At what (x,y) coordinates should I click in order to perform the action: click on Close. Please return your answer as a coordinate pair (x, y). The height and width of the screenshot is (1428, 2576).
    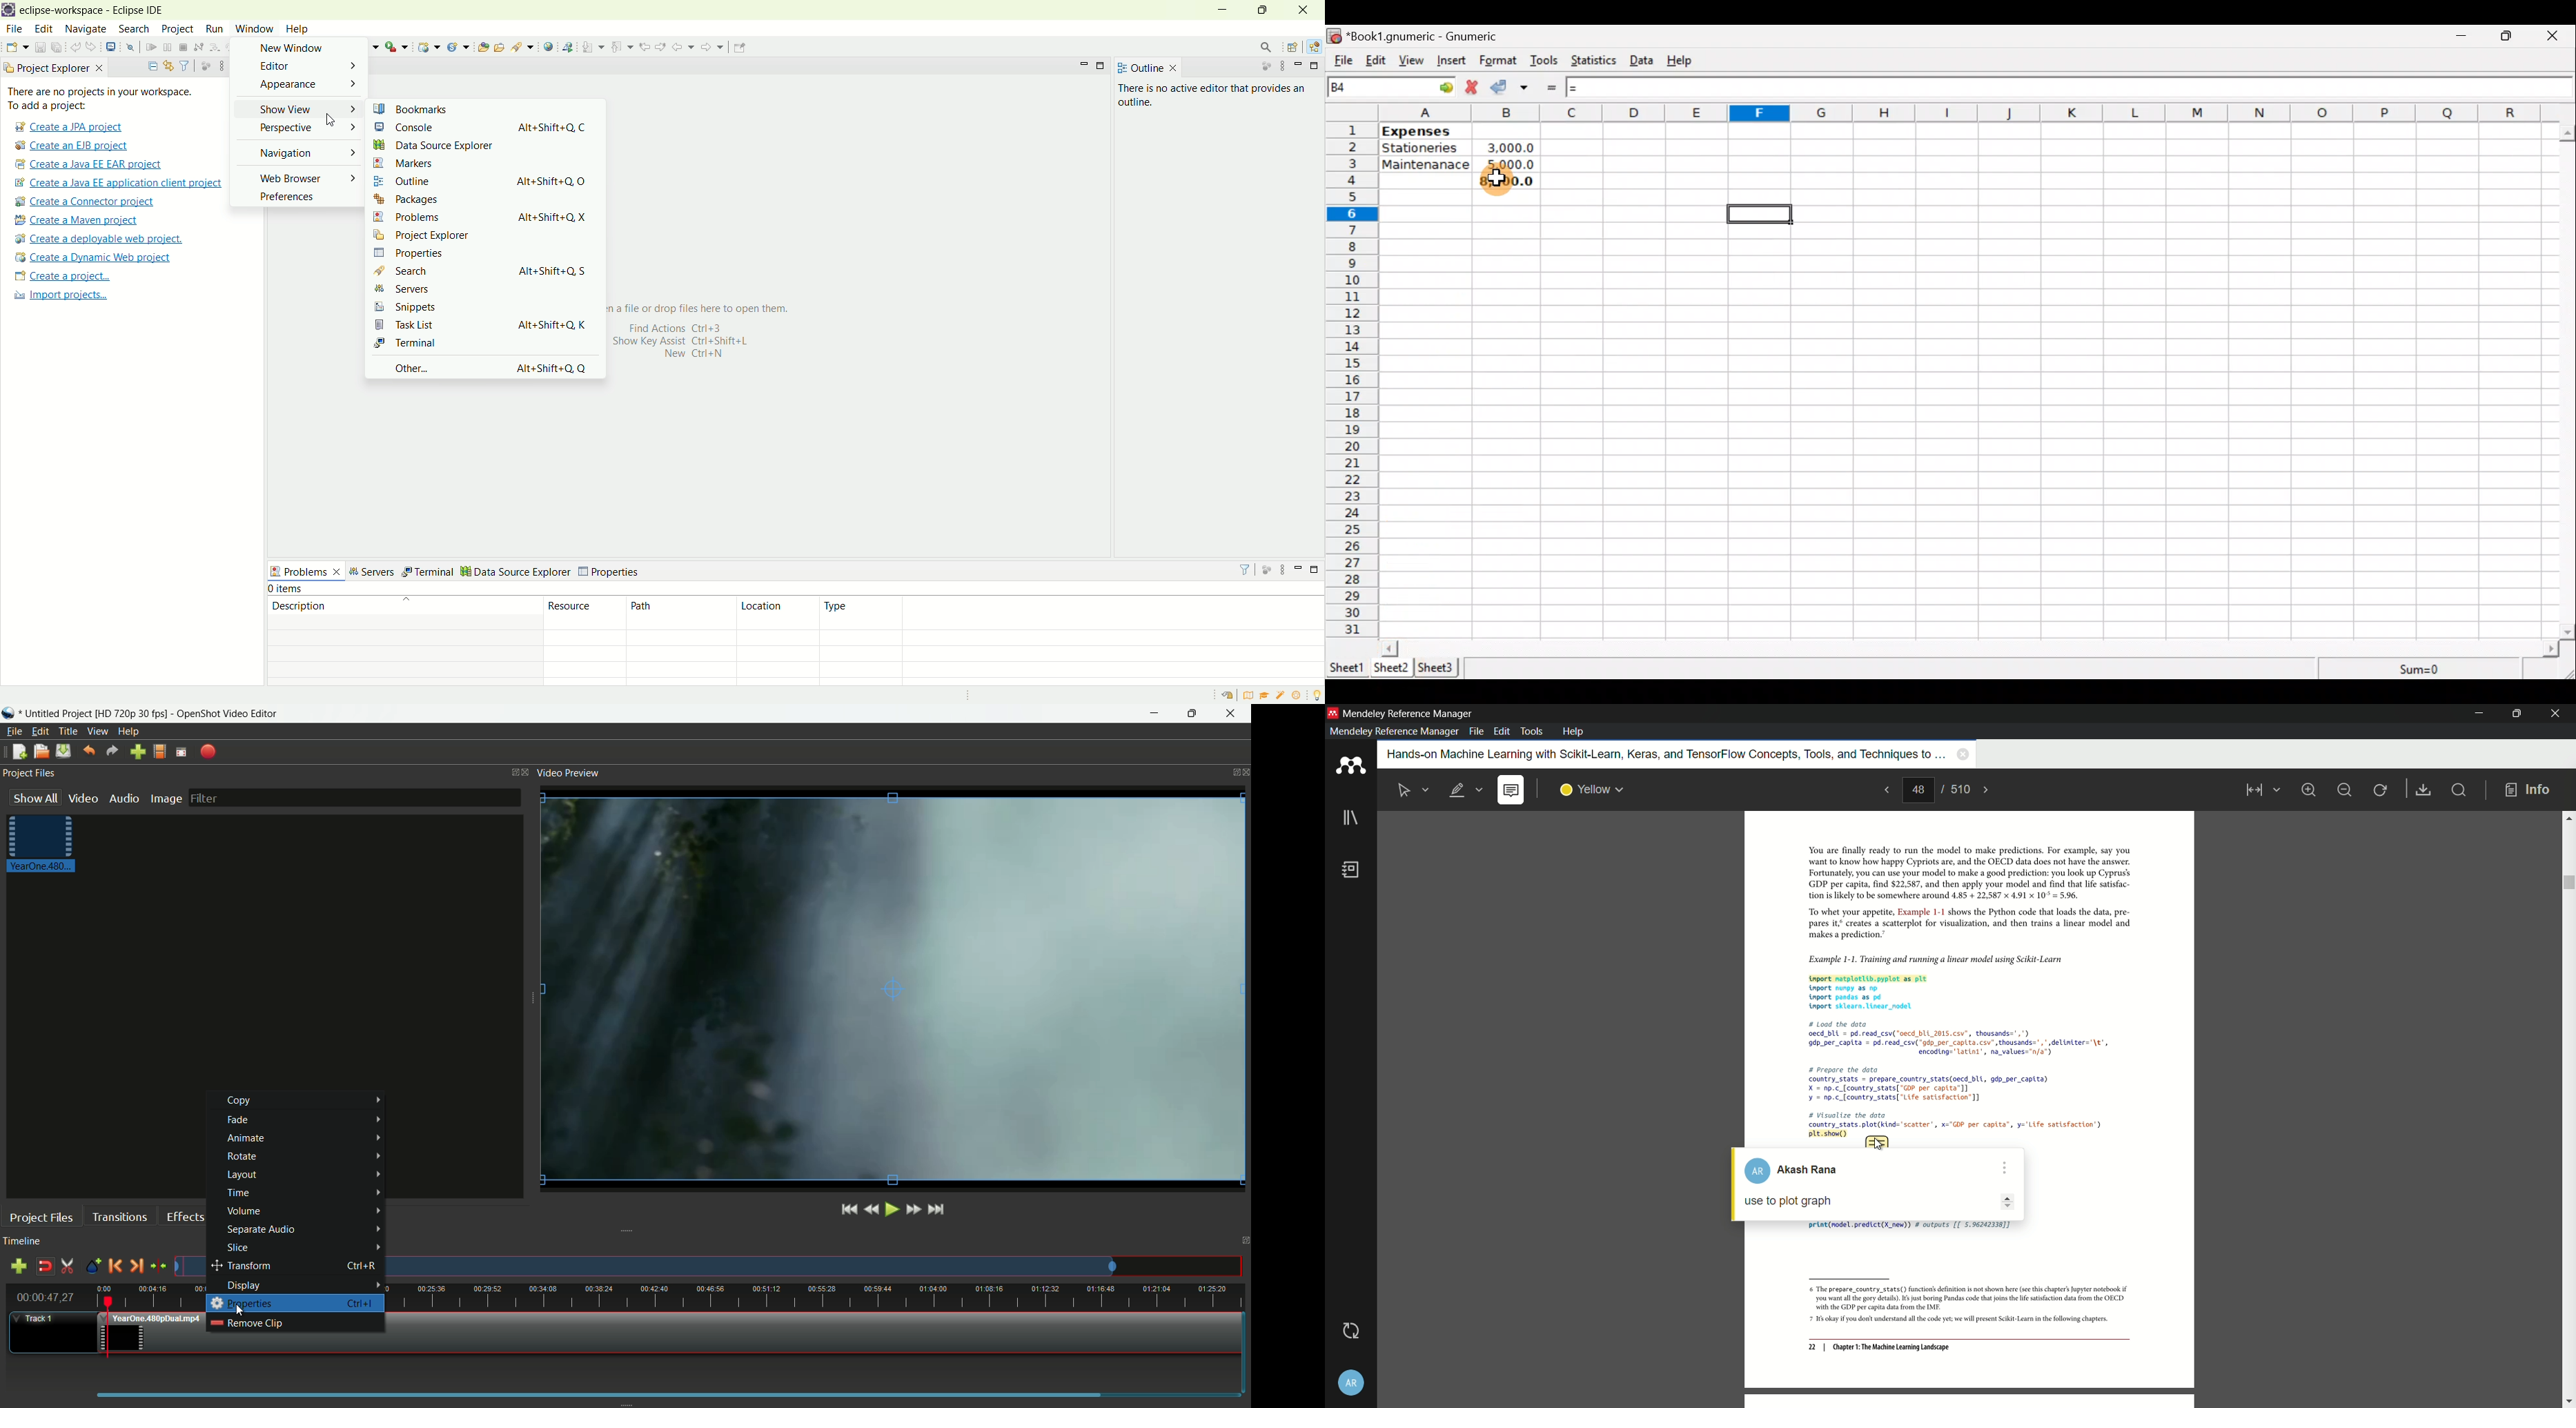
    Looking at the image, I should click on (2558, 36).